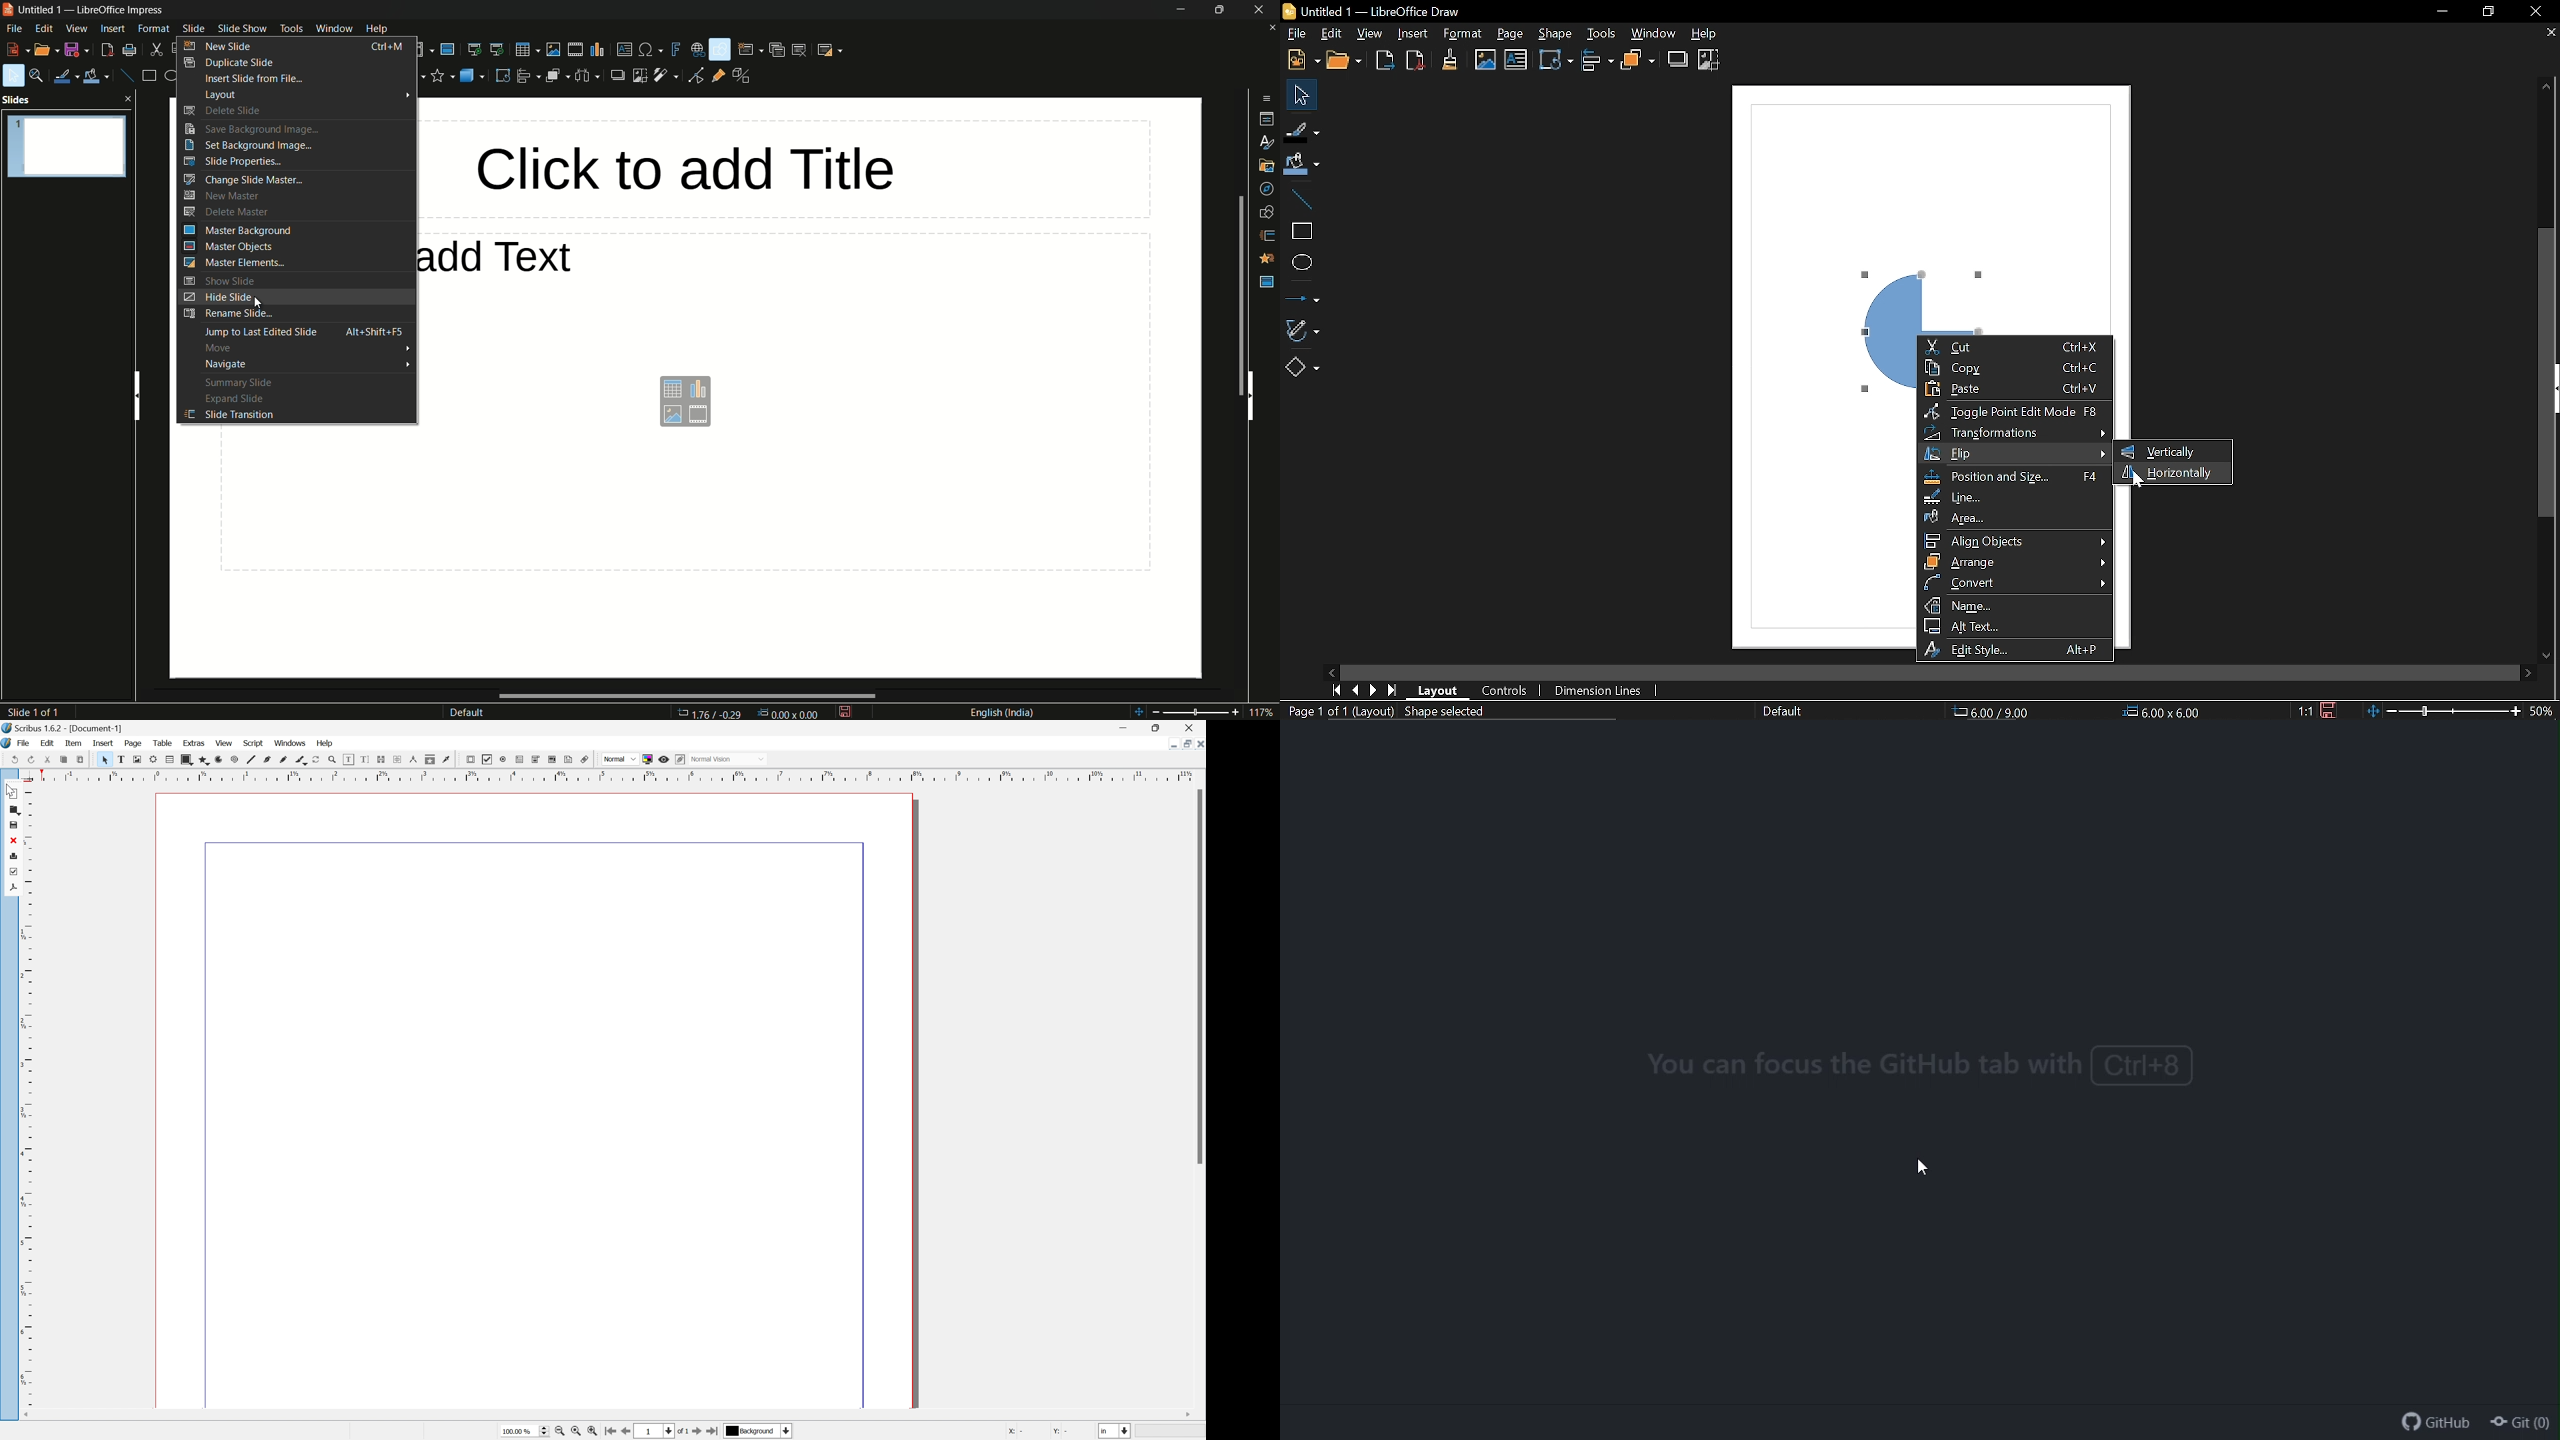 This screenshot has width=2576, height=1456. I want to click on new file, so click(17, 50).